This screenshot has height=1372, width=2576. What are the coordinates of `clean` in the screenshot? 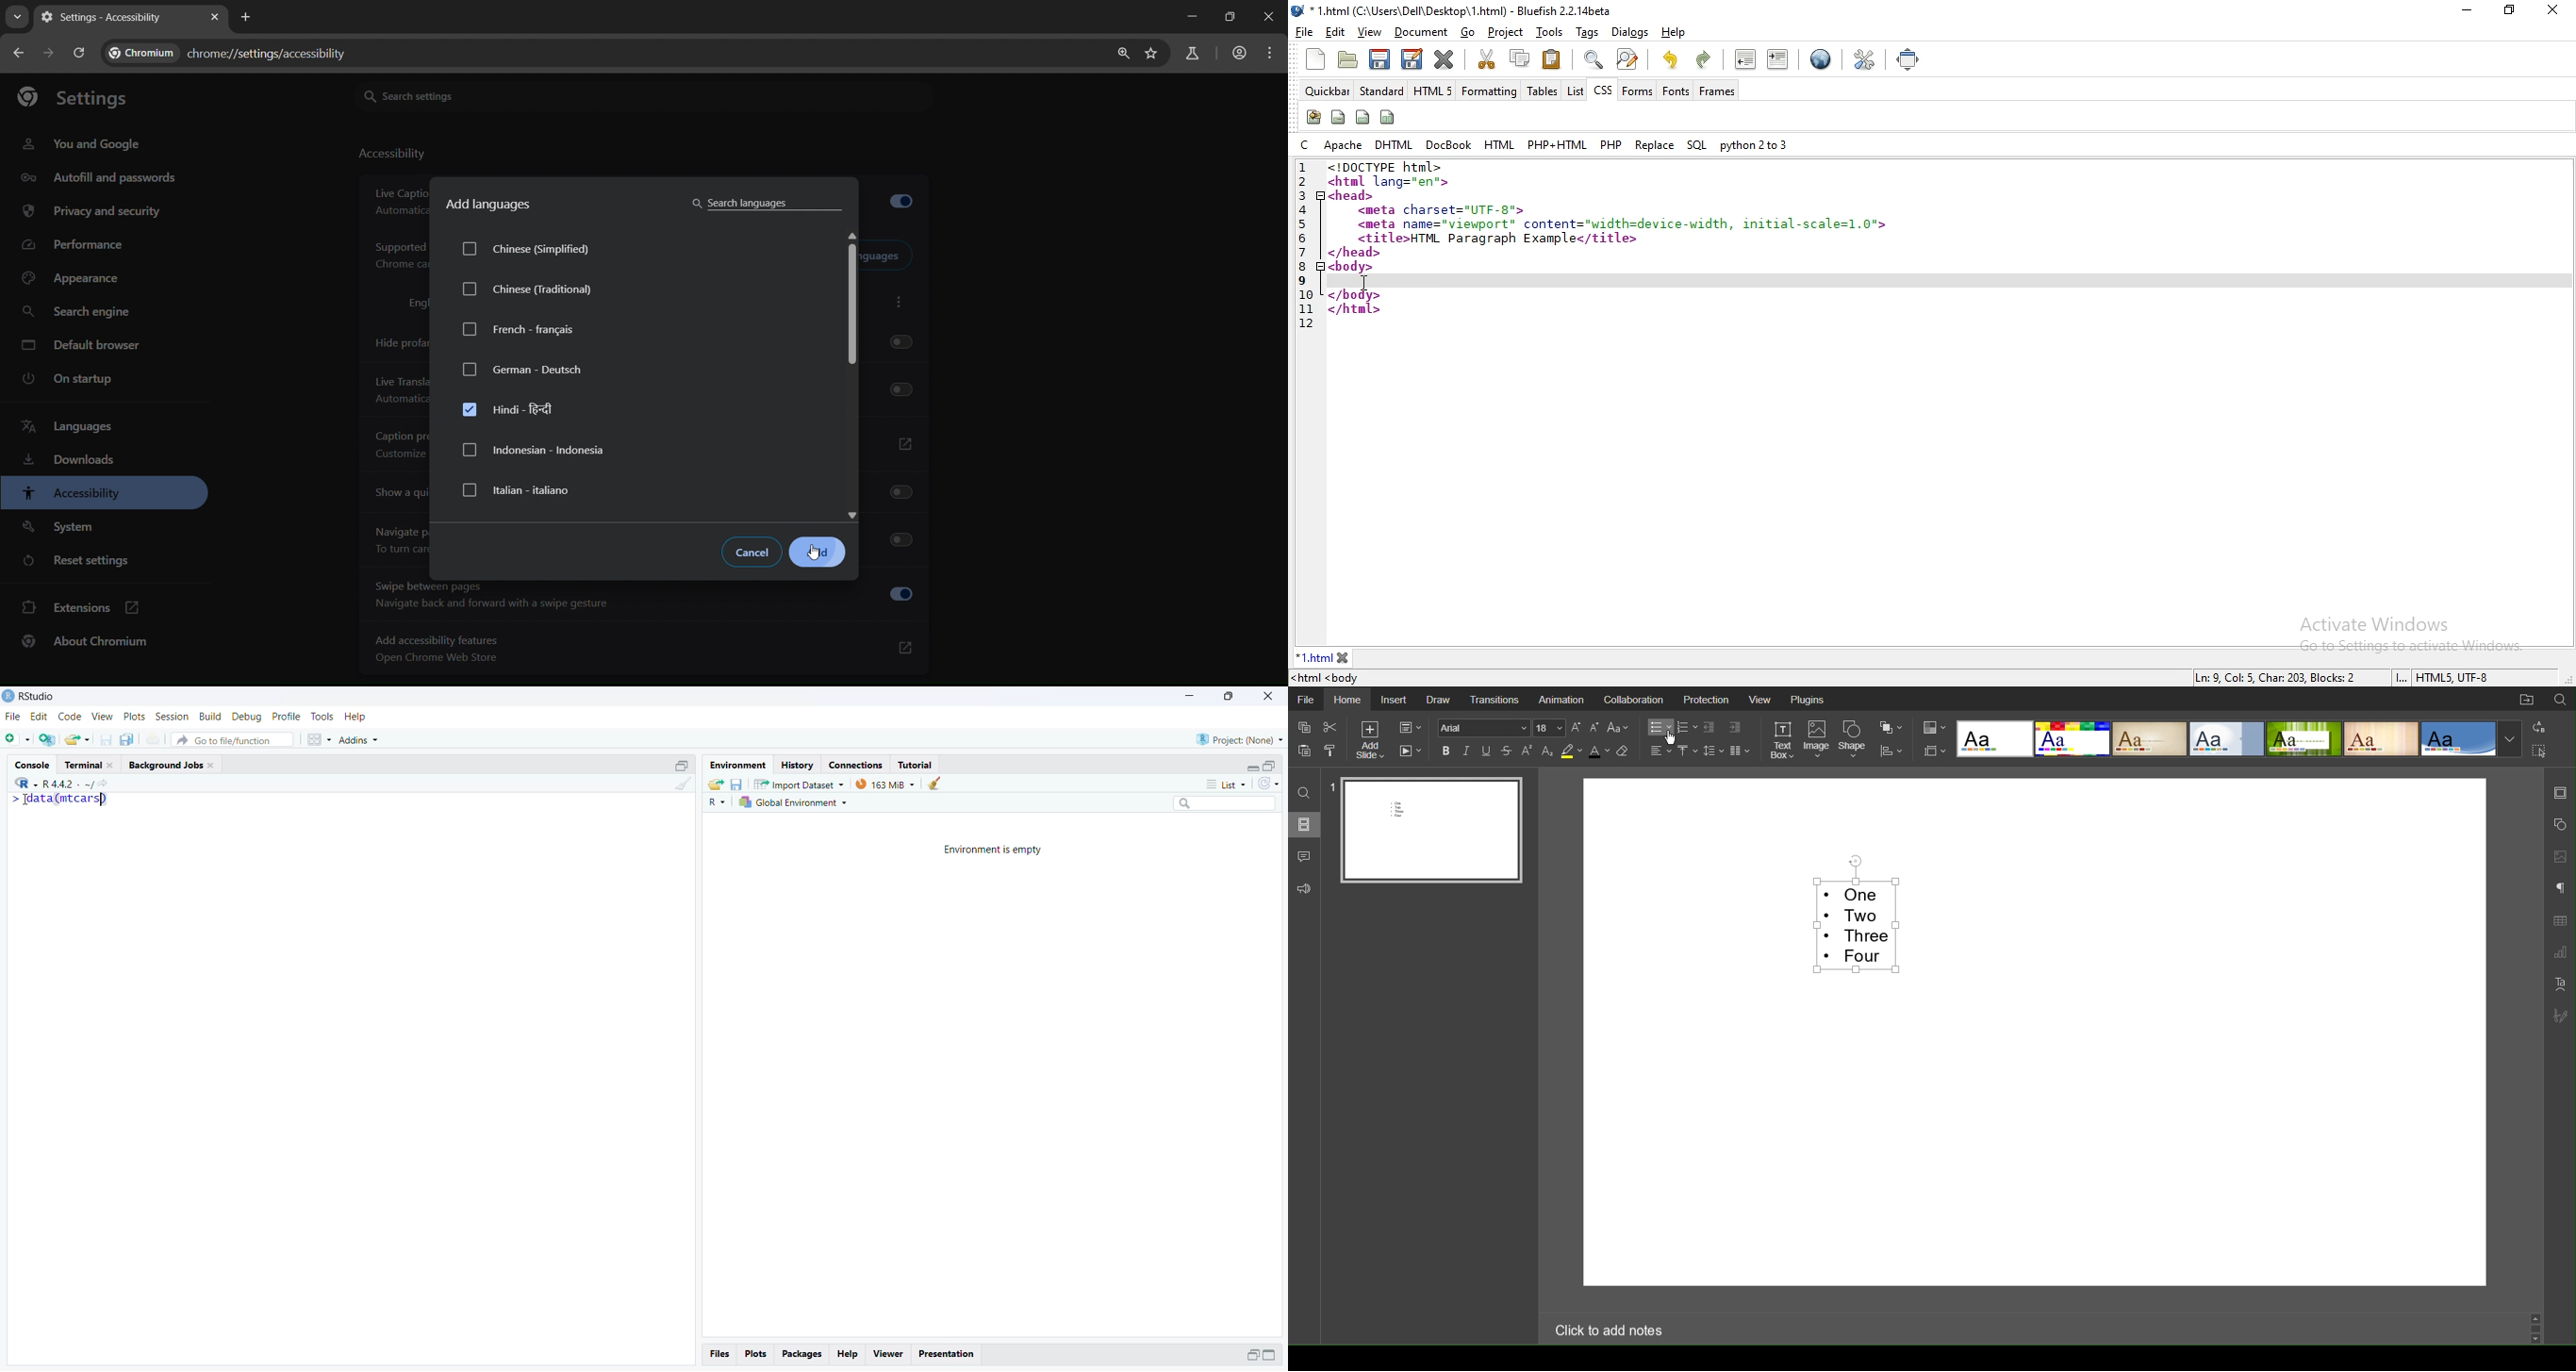 It's located at (684, 783).